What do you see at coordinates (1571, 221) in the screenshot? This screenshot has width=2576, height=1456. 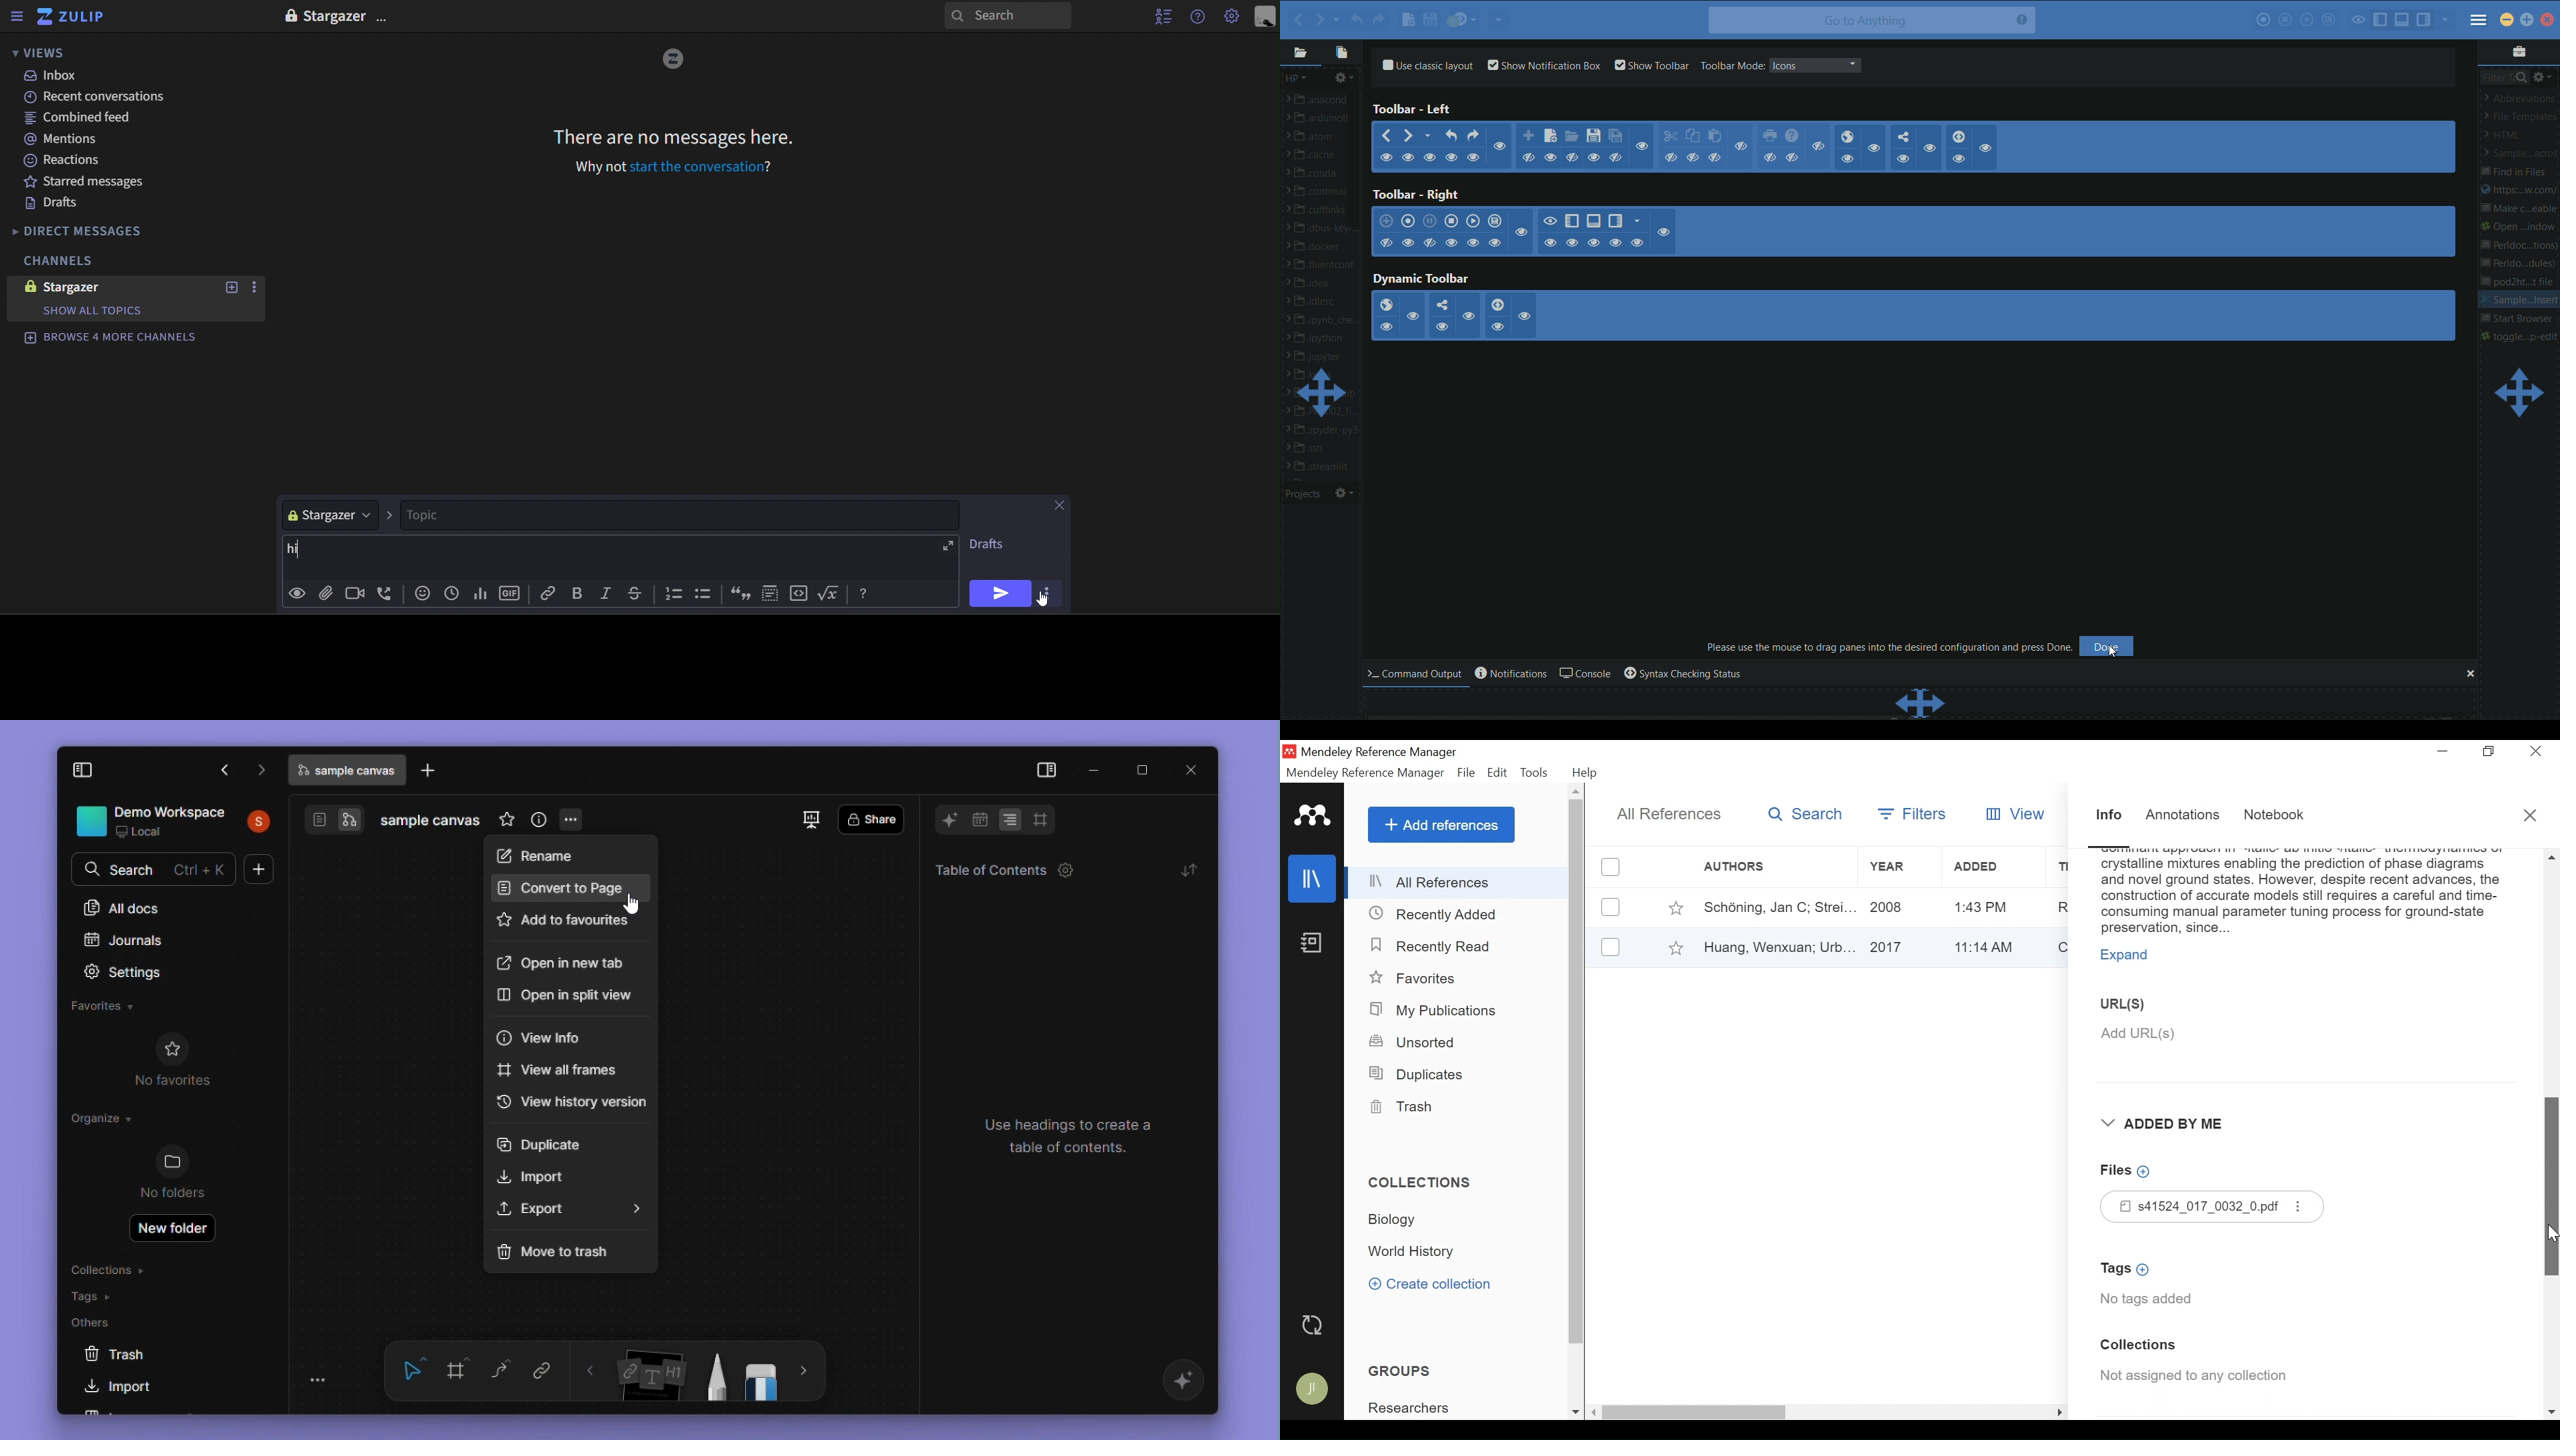 I see `show/hide left pane` at bounding box center [1571, 221].